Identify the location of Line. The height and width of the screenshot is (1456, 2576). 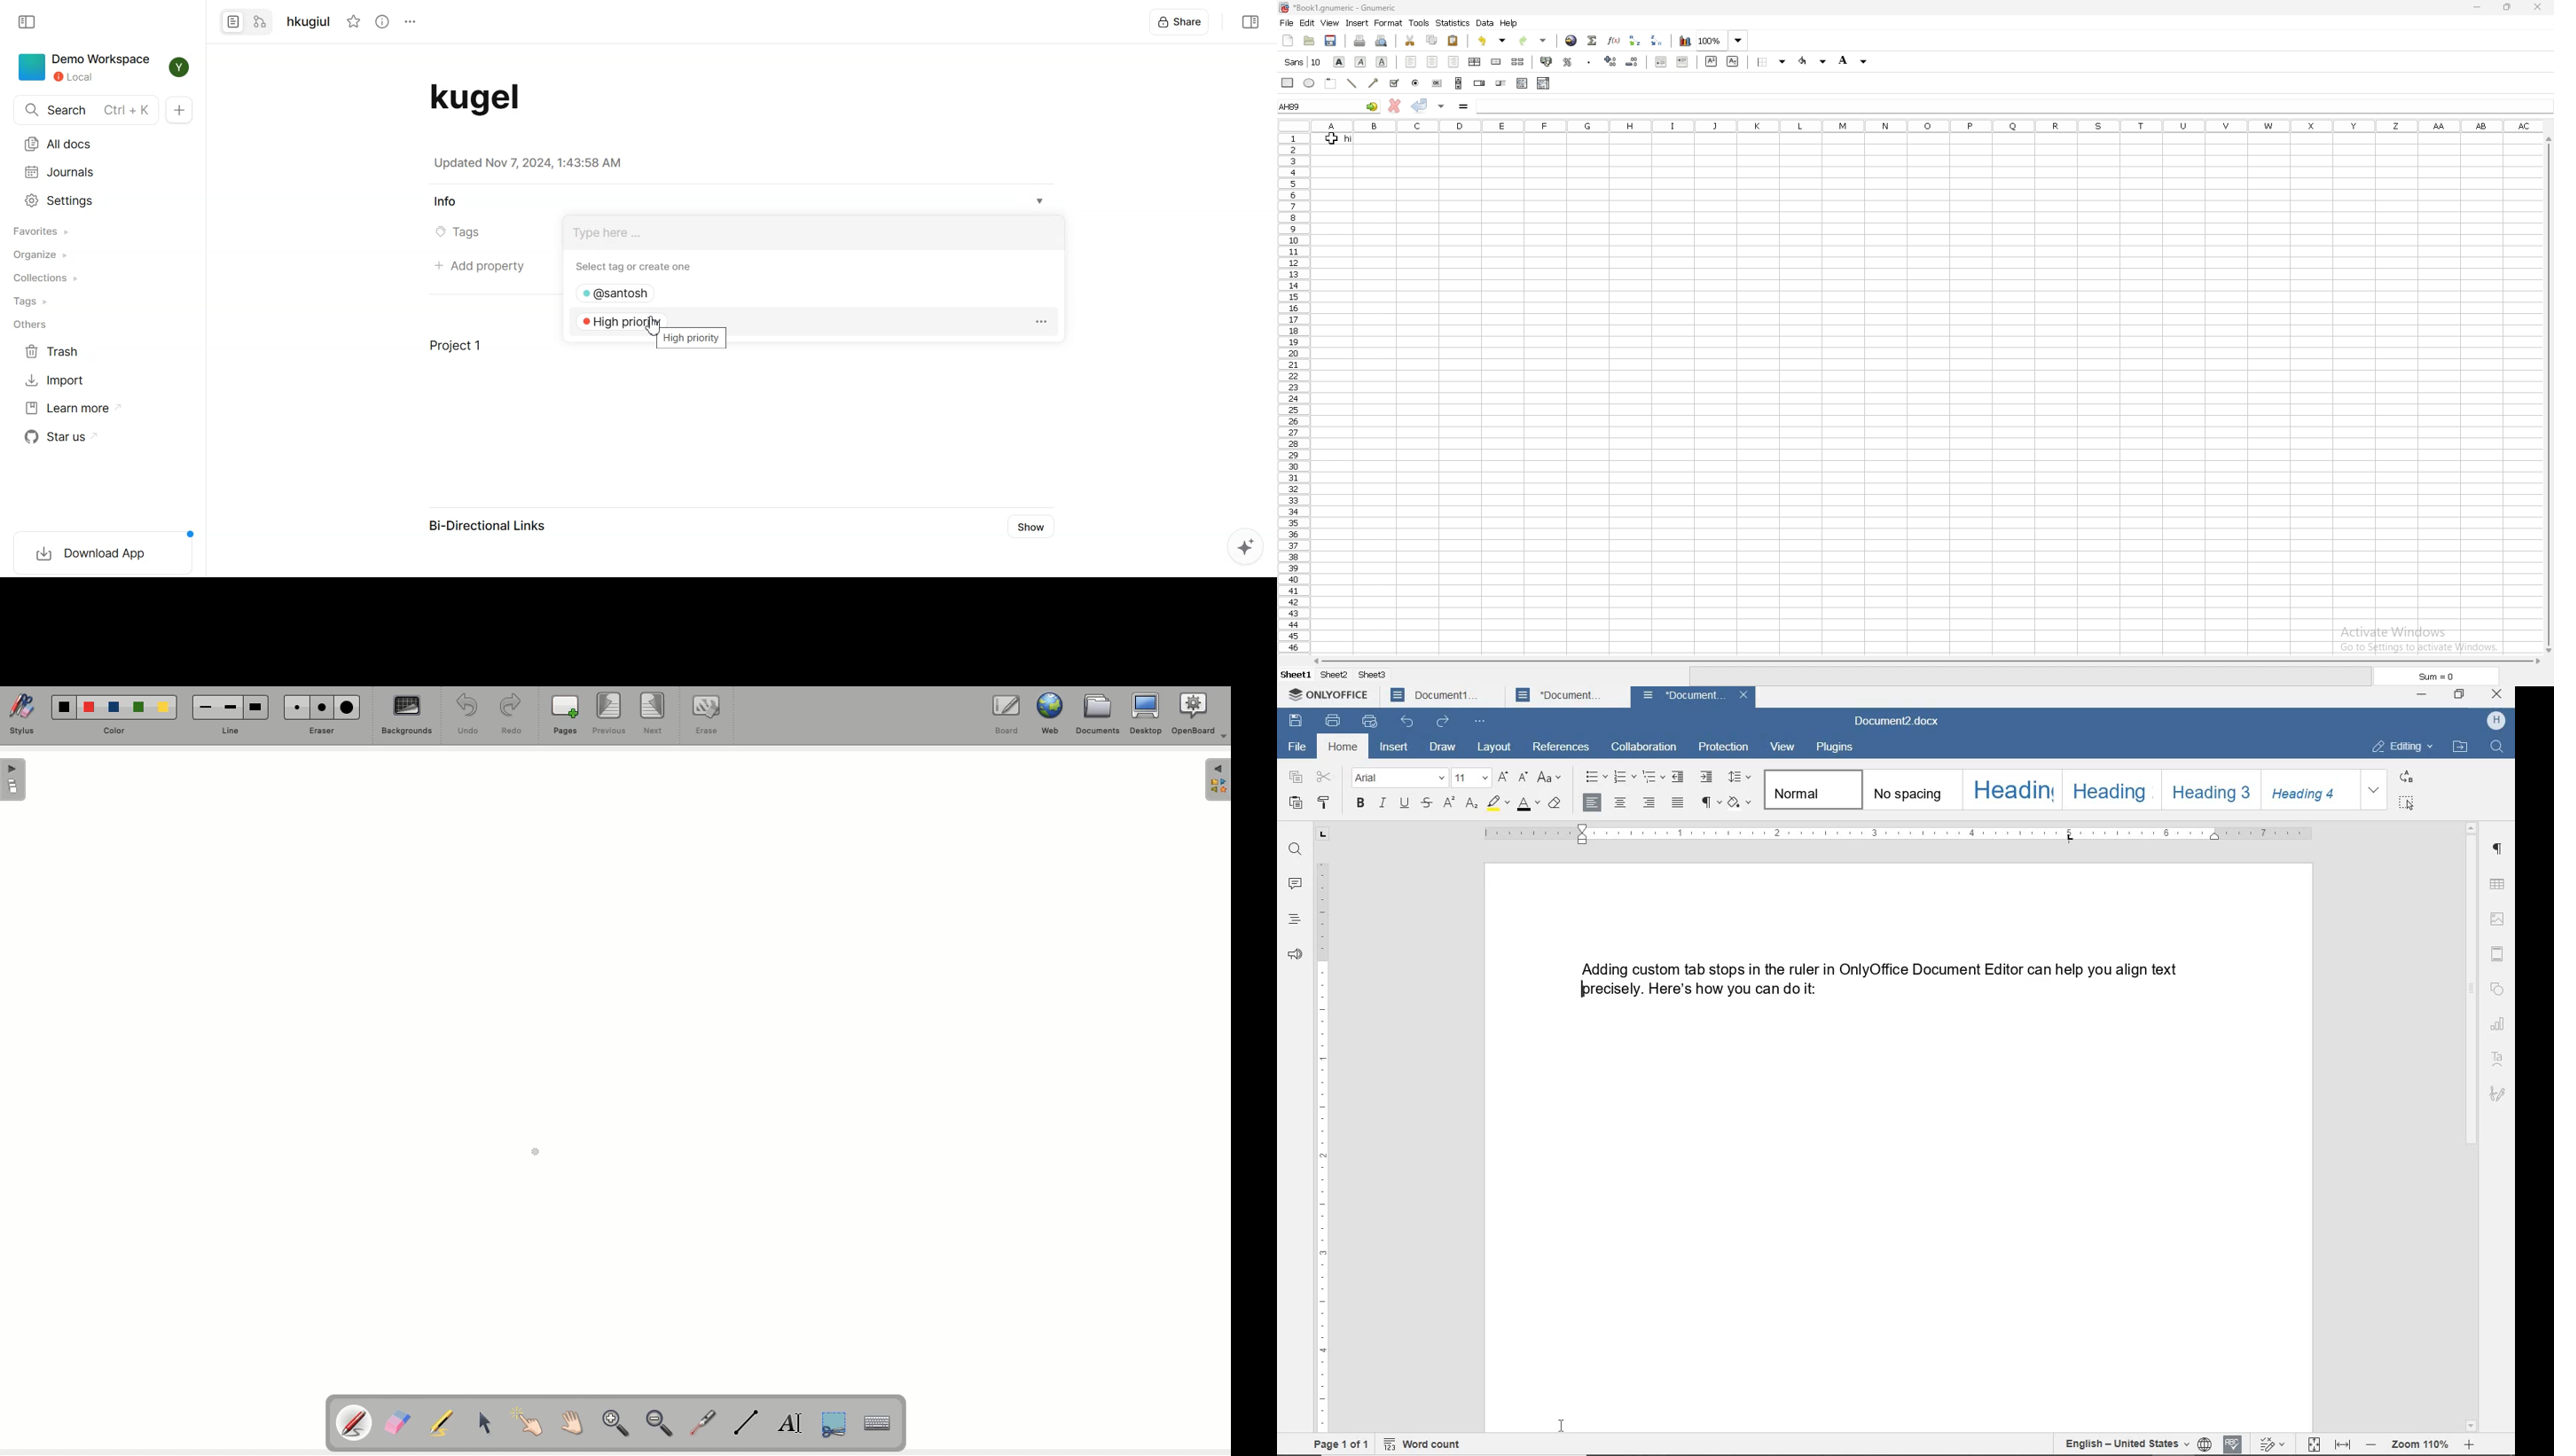
(748, 1424).